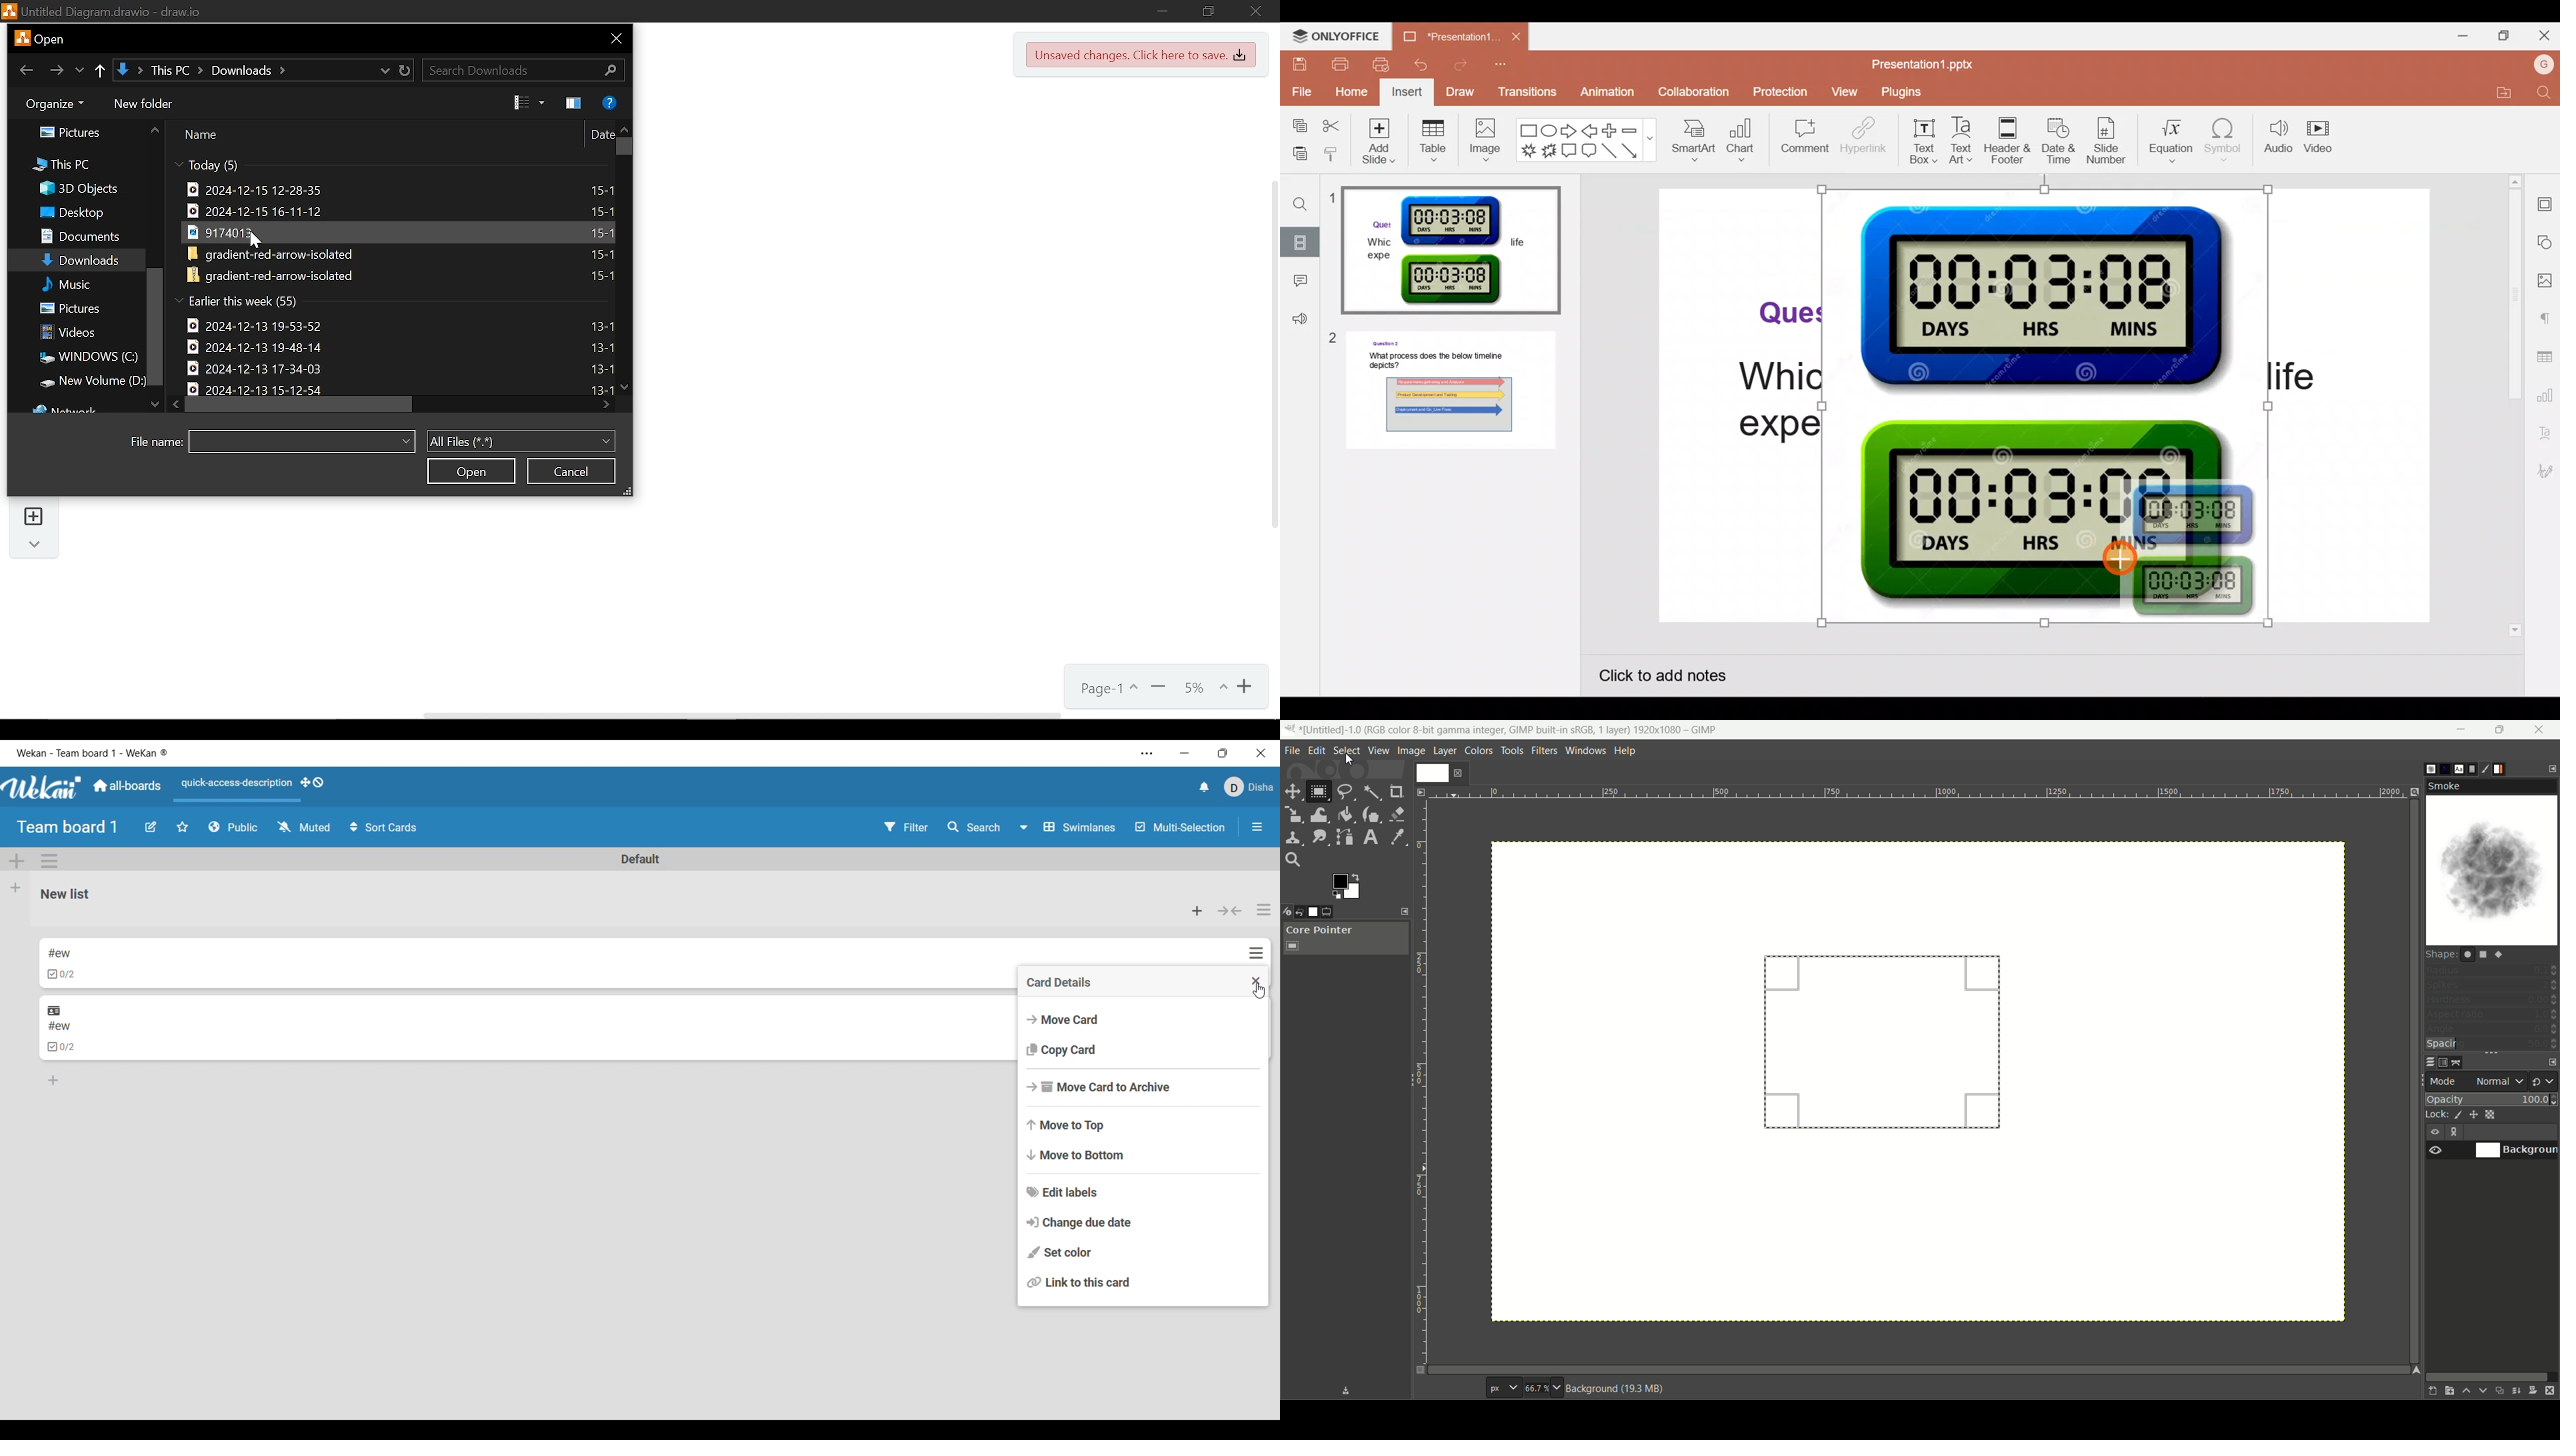 The width and height of the screenshot is (2576, 1456). Describe the element at coordinates (1383, 65) in the screenshot. I see `Quick print` at that location.